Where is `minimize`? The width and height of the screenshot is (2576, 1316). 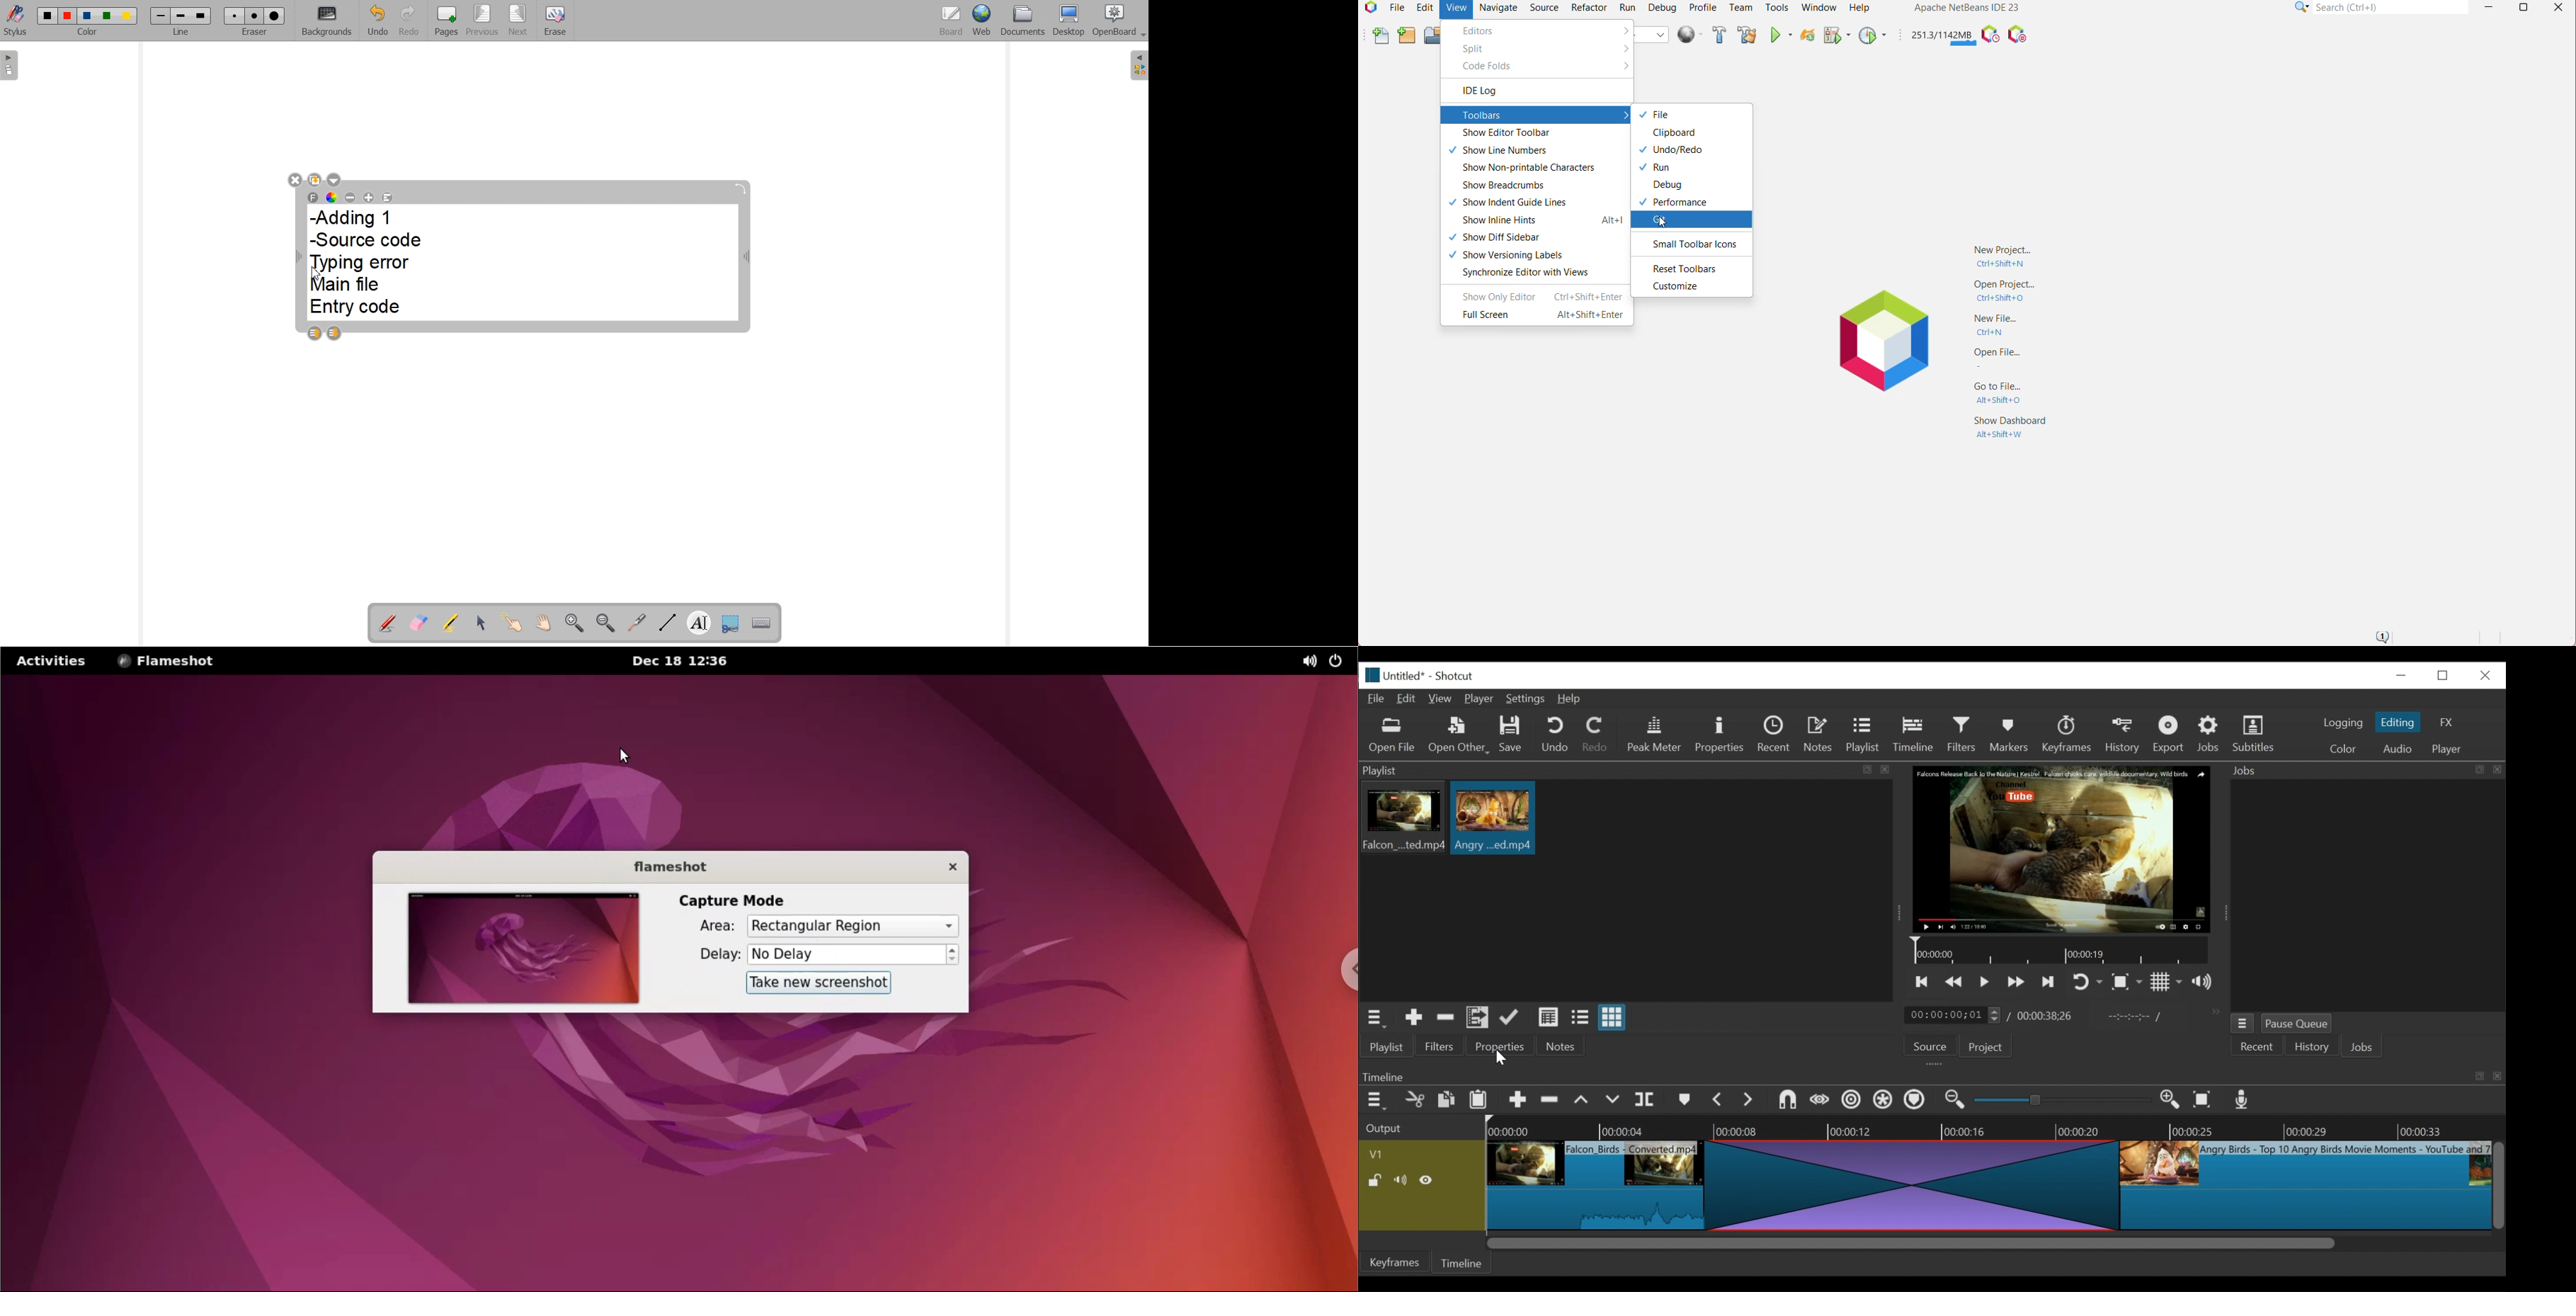 minimize is located at coordinates (2401, 675).